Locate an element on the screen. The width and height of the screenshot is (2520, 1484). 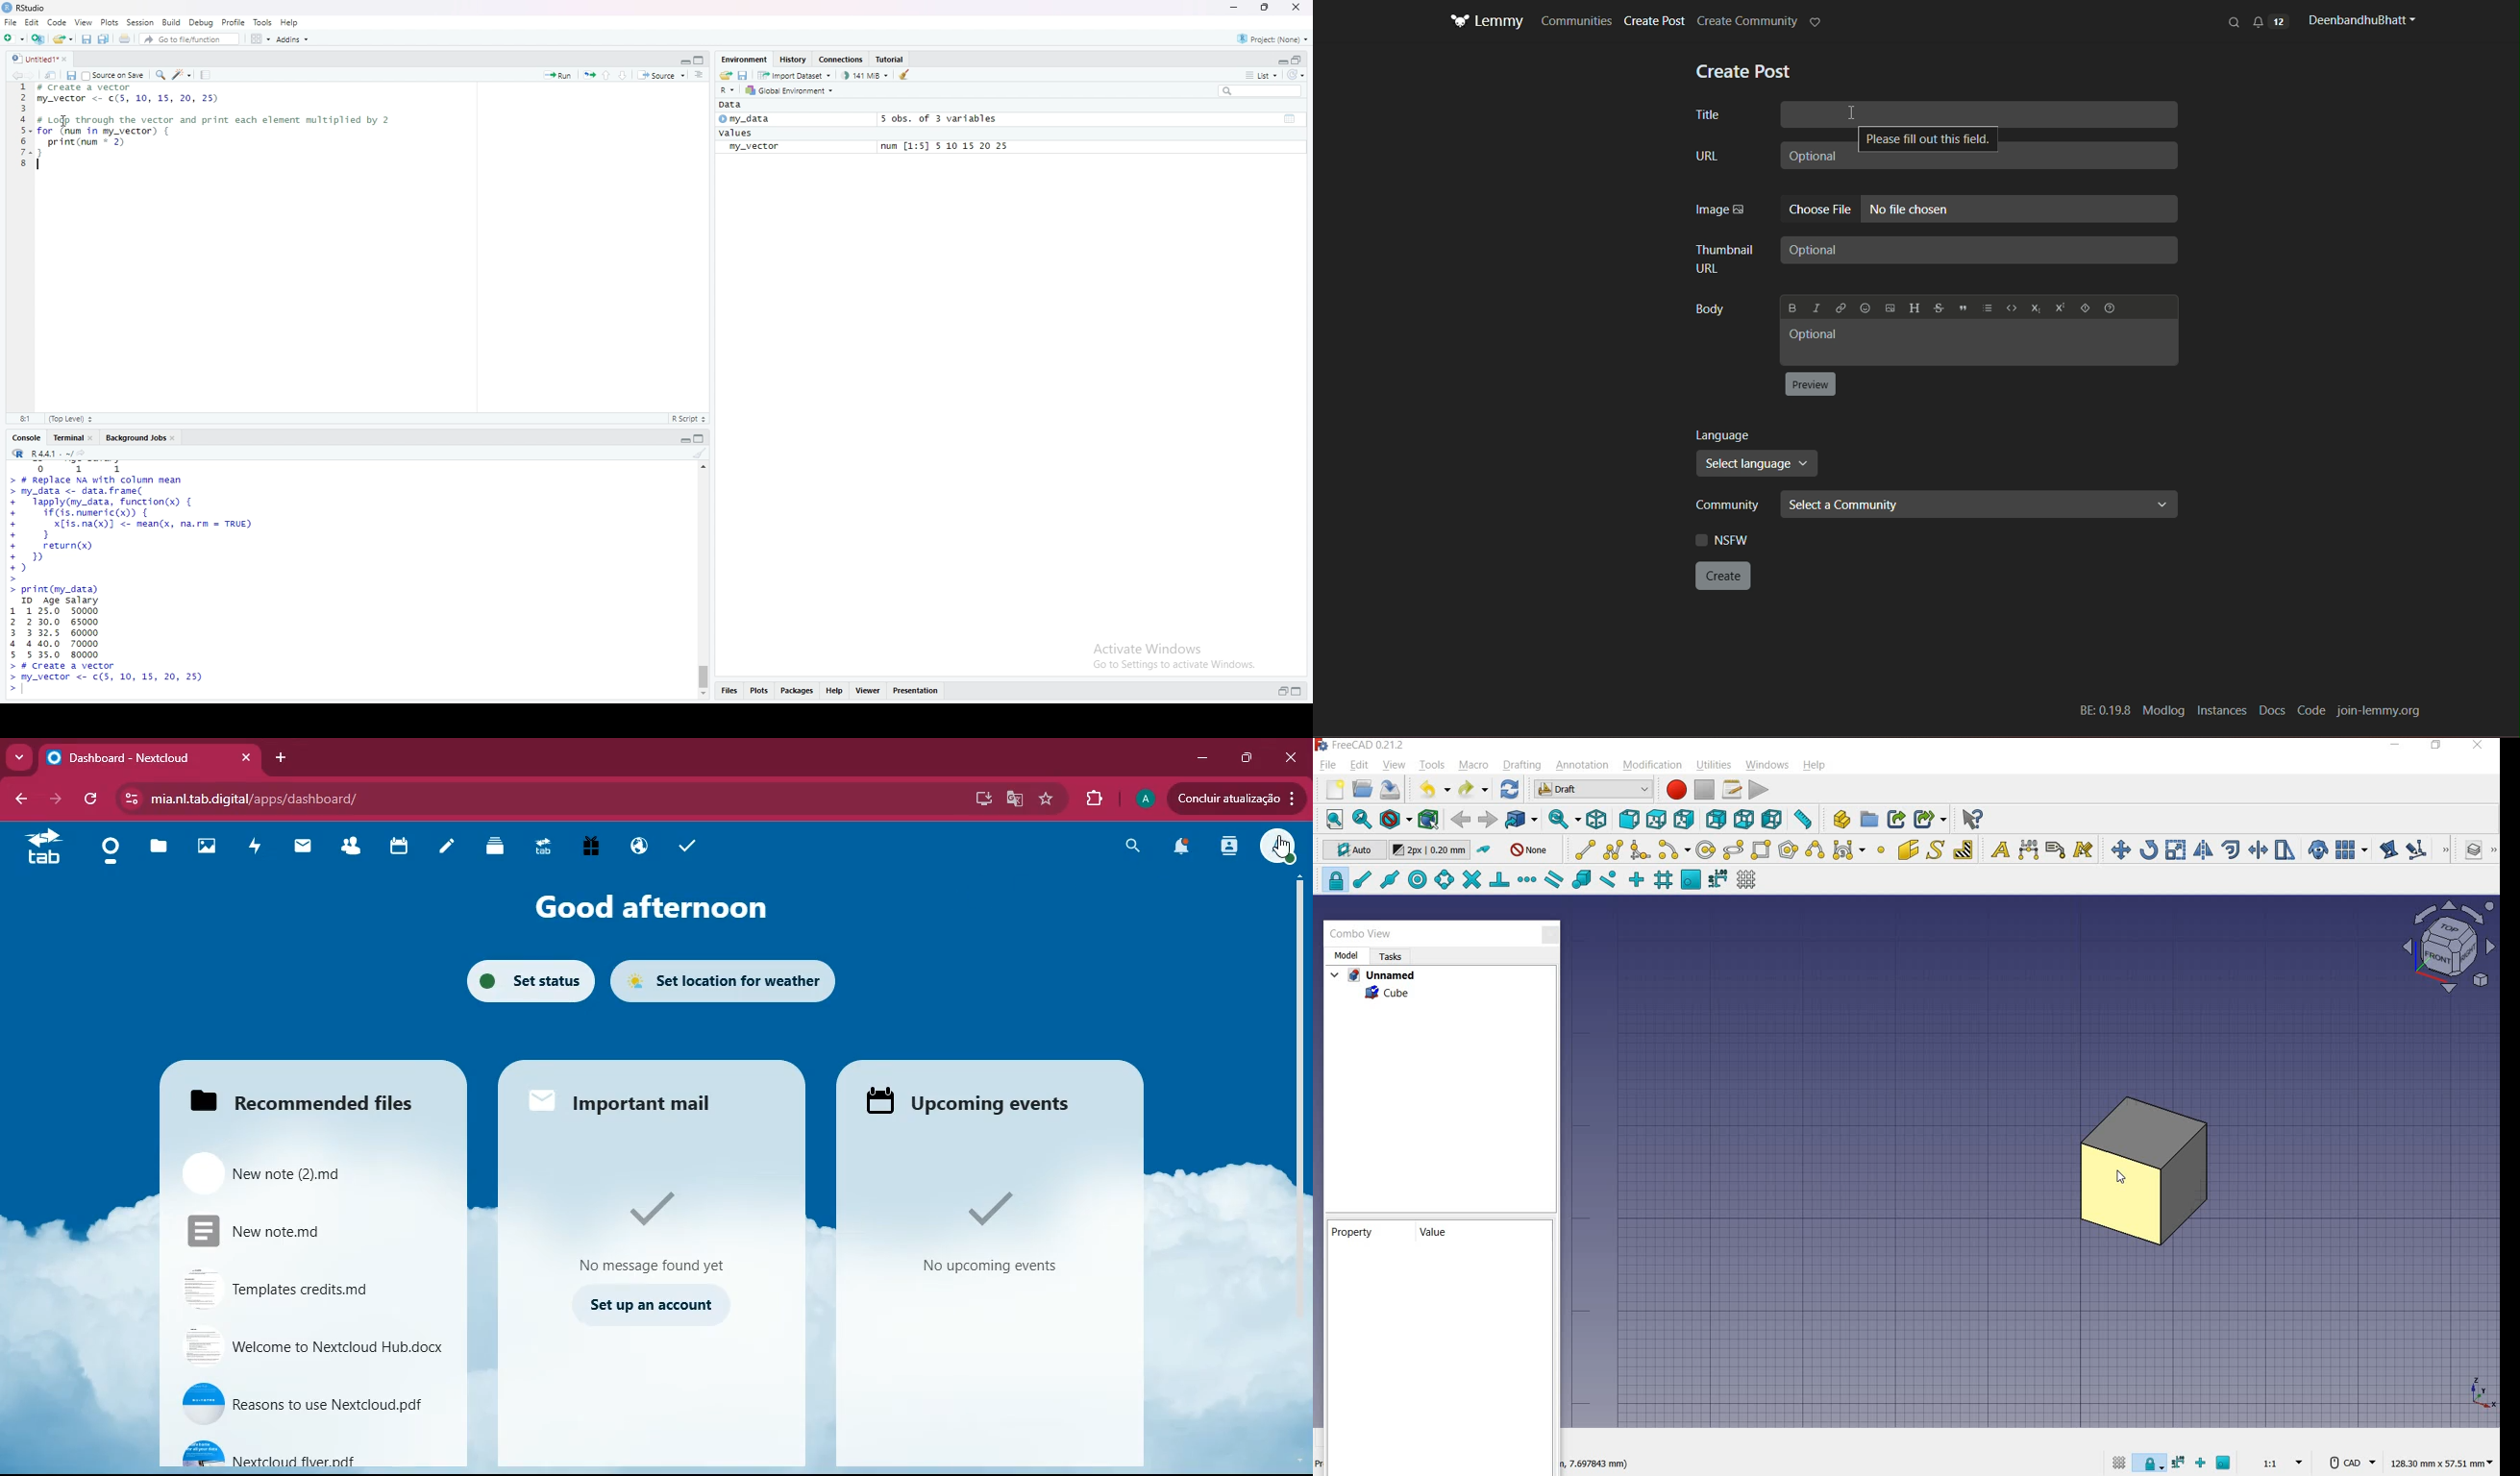
fit all is located at coordinates (1330, 819).